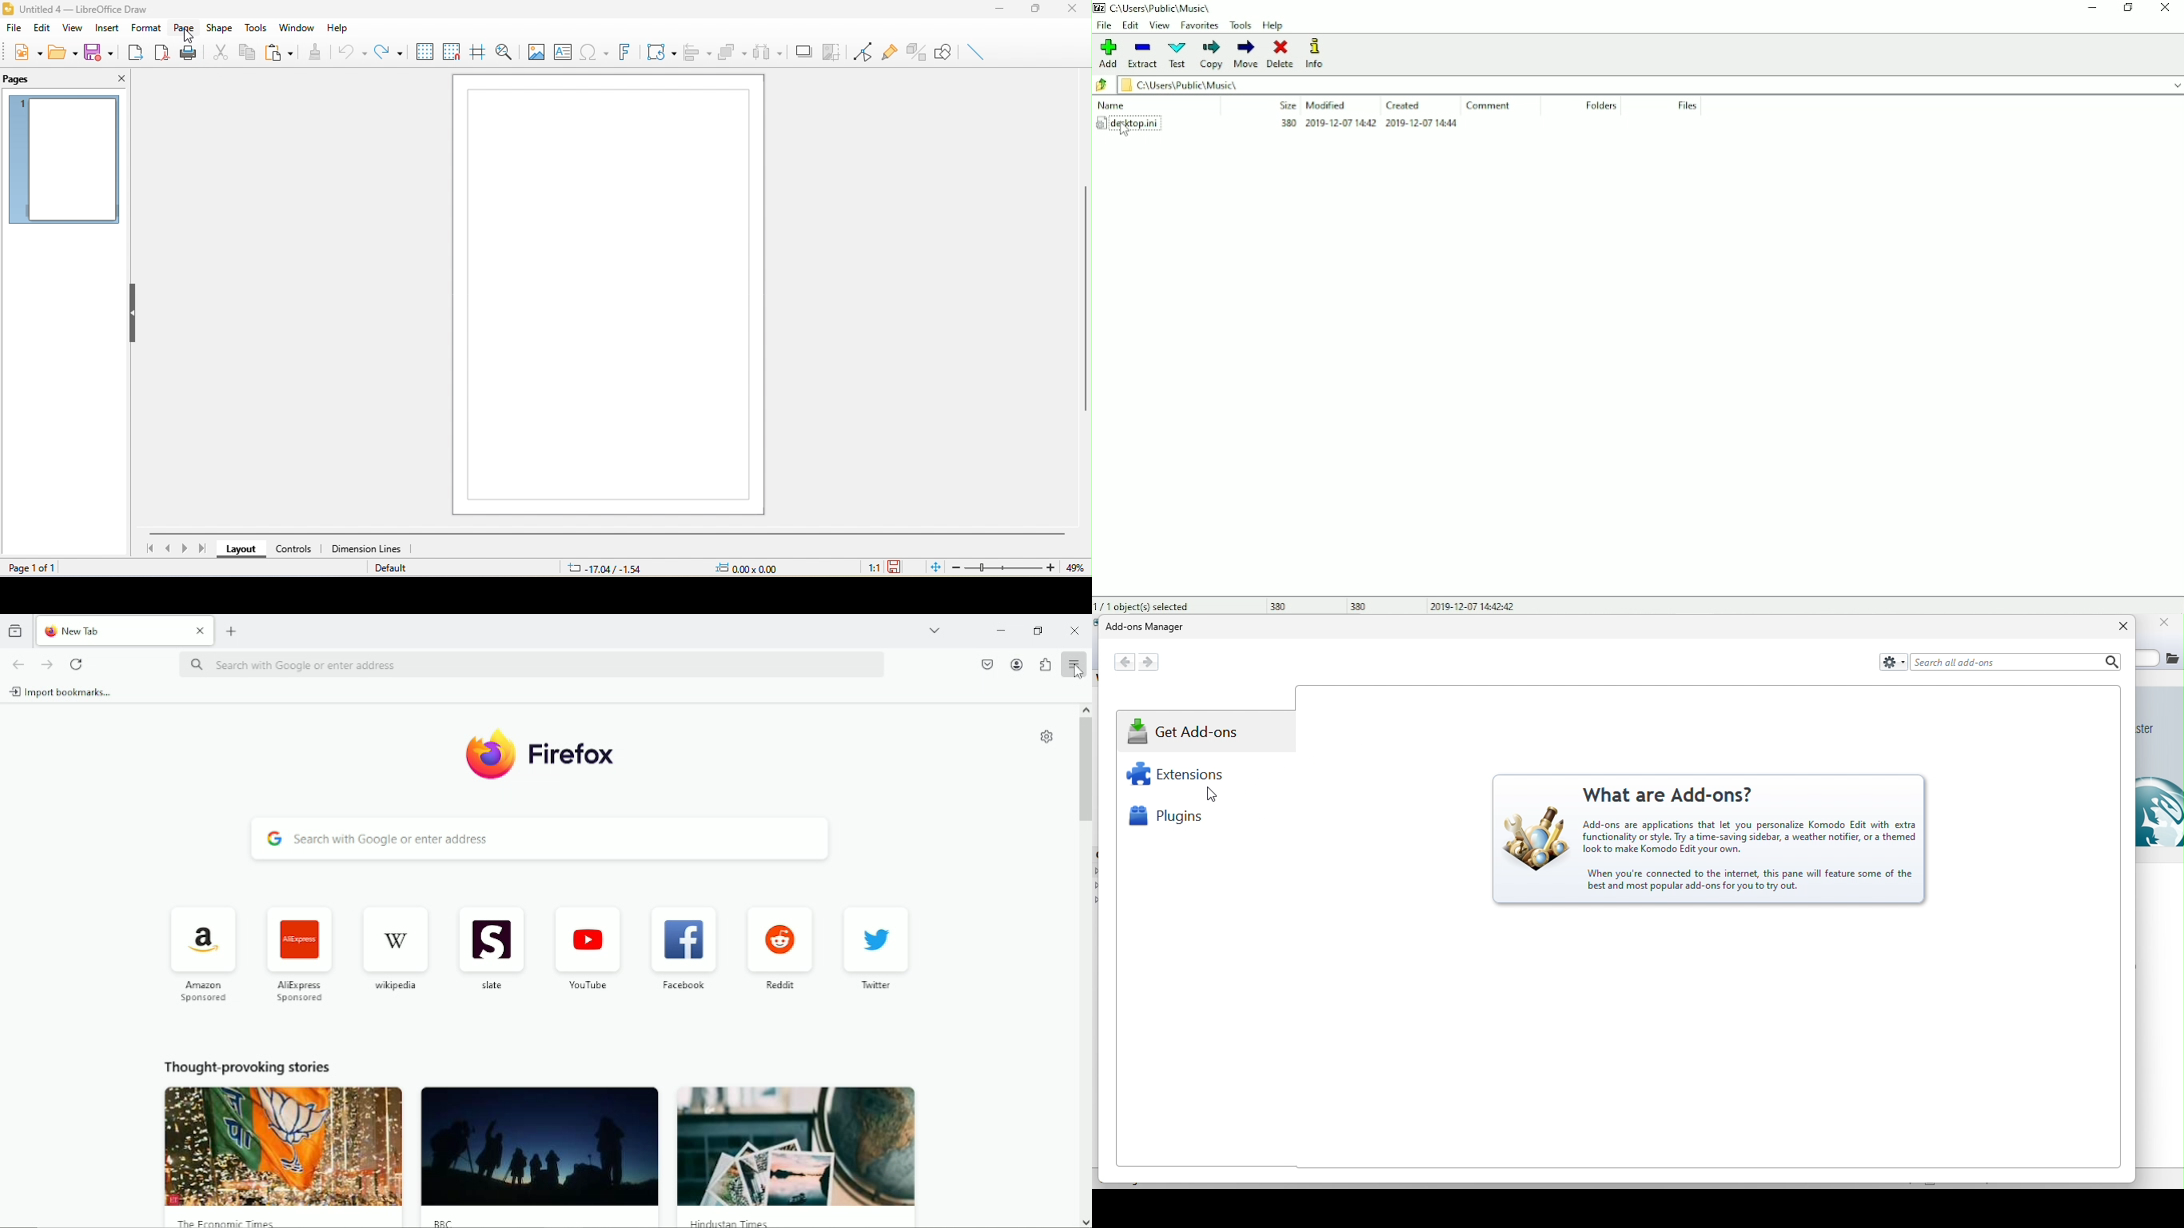 The image size is (2184, 1232). I want to click on thought provoking stories, so click(248, 1066).